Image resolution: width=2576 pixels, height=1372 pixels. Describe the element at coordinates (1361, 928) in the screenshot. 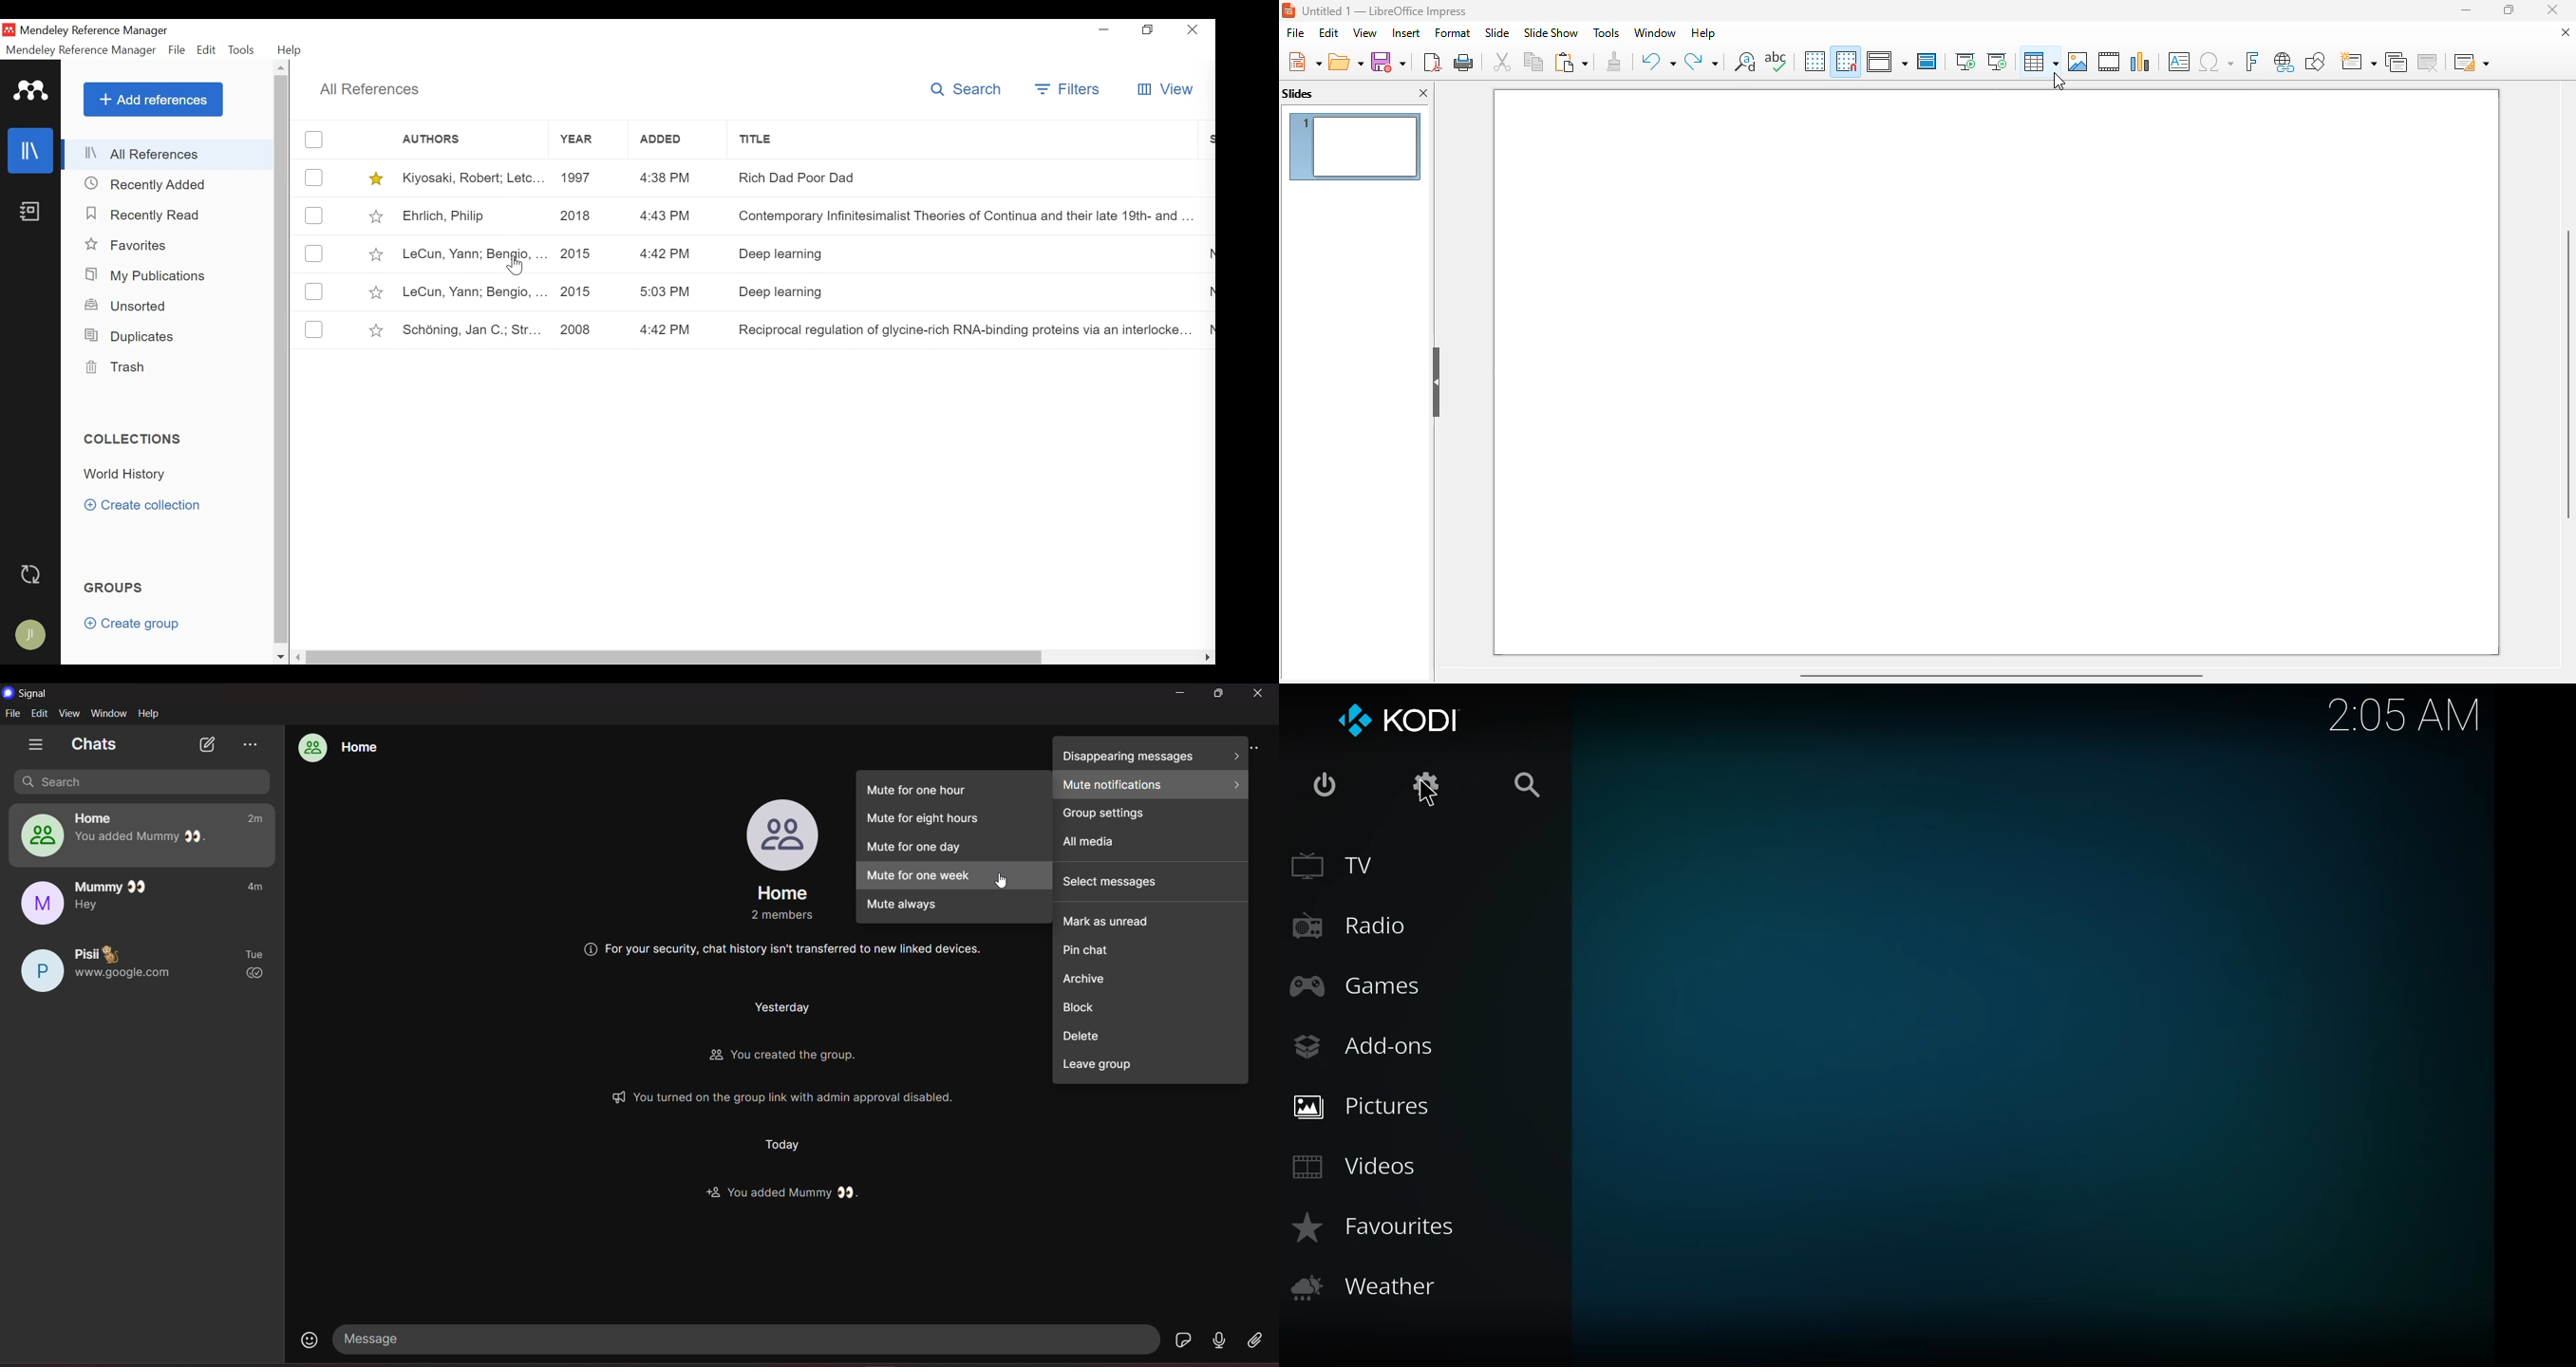

I see `radio` at that location.